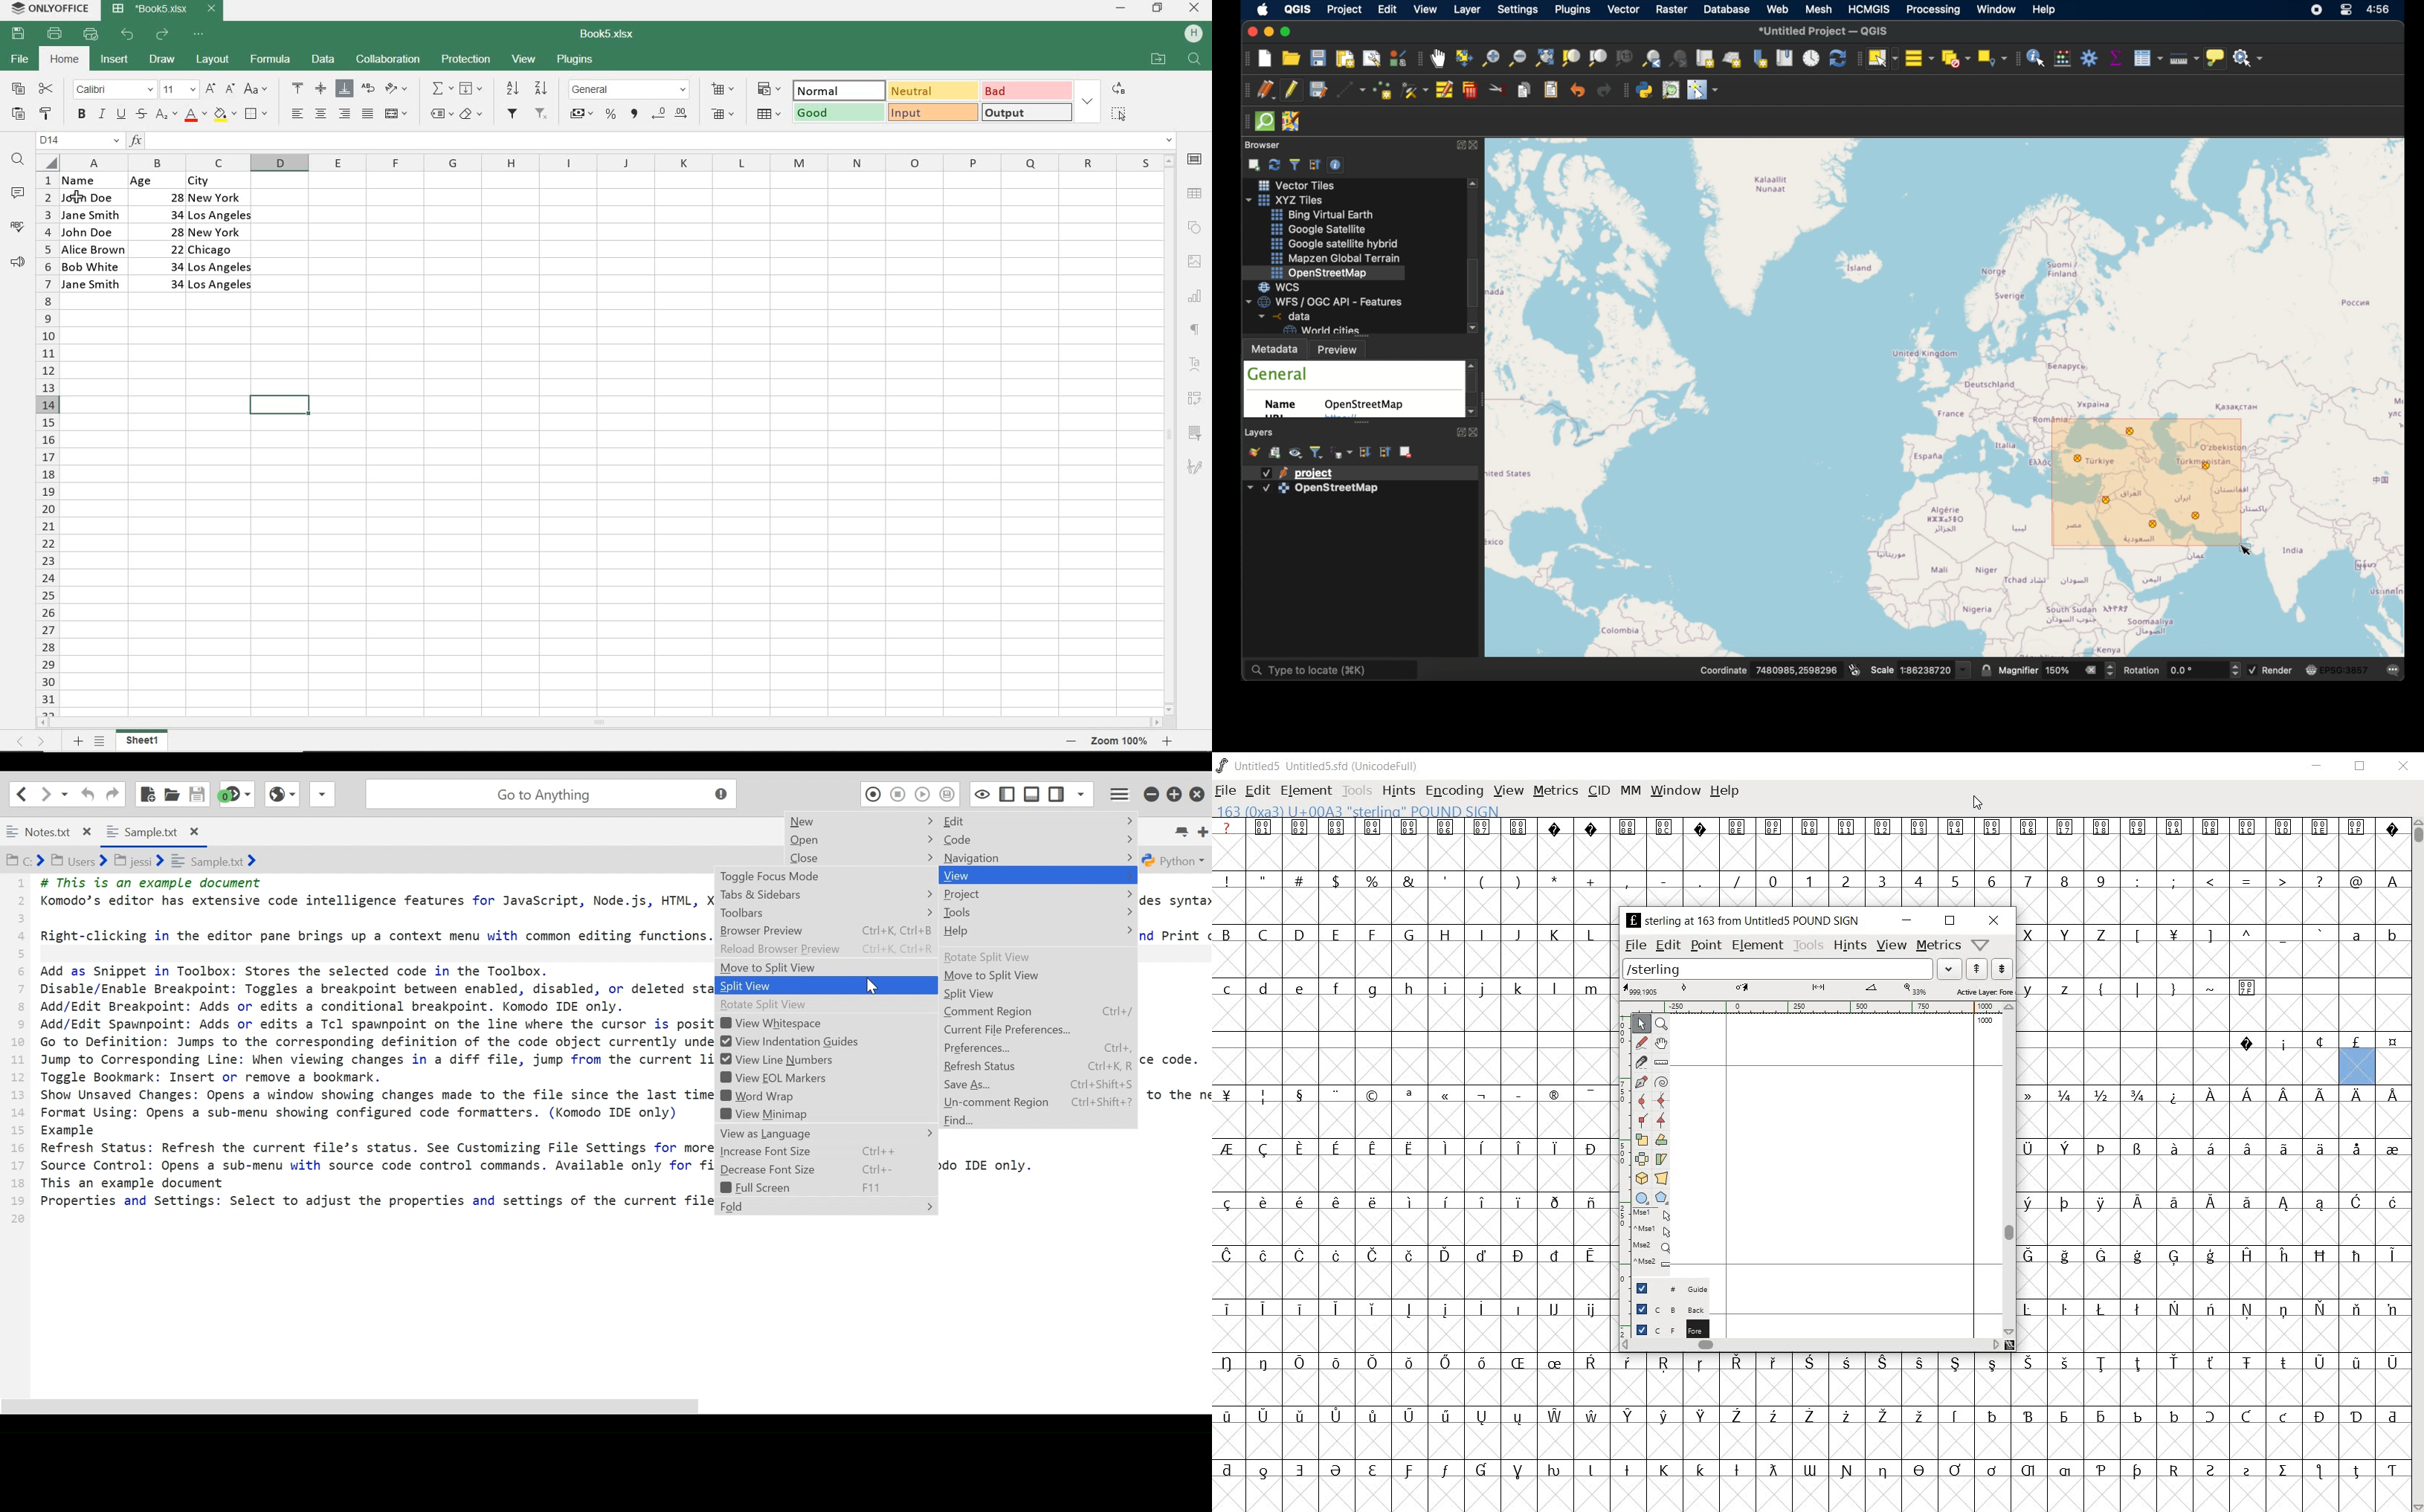  What do you see at coordinates (475, 89) in the screenshot?
I see `FILL` at bounding box center [475, 89].